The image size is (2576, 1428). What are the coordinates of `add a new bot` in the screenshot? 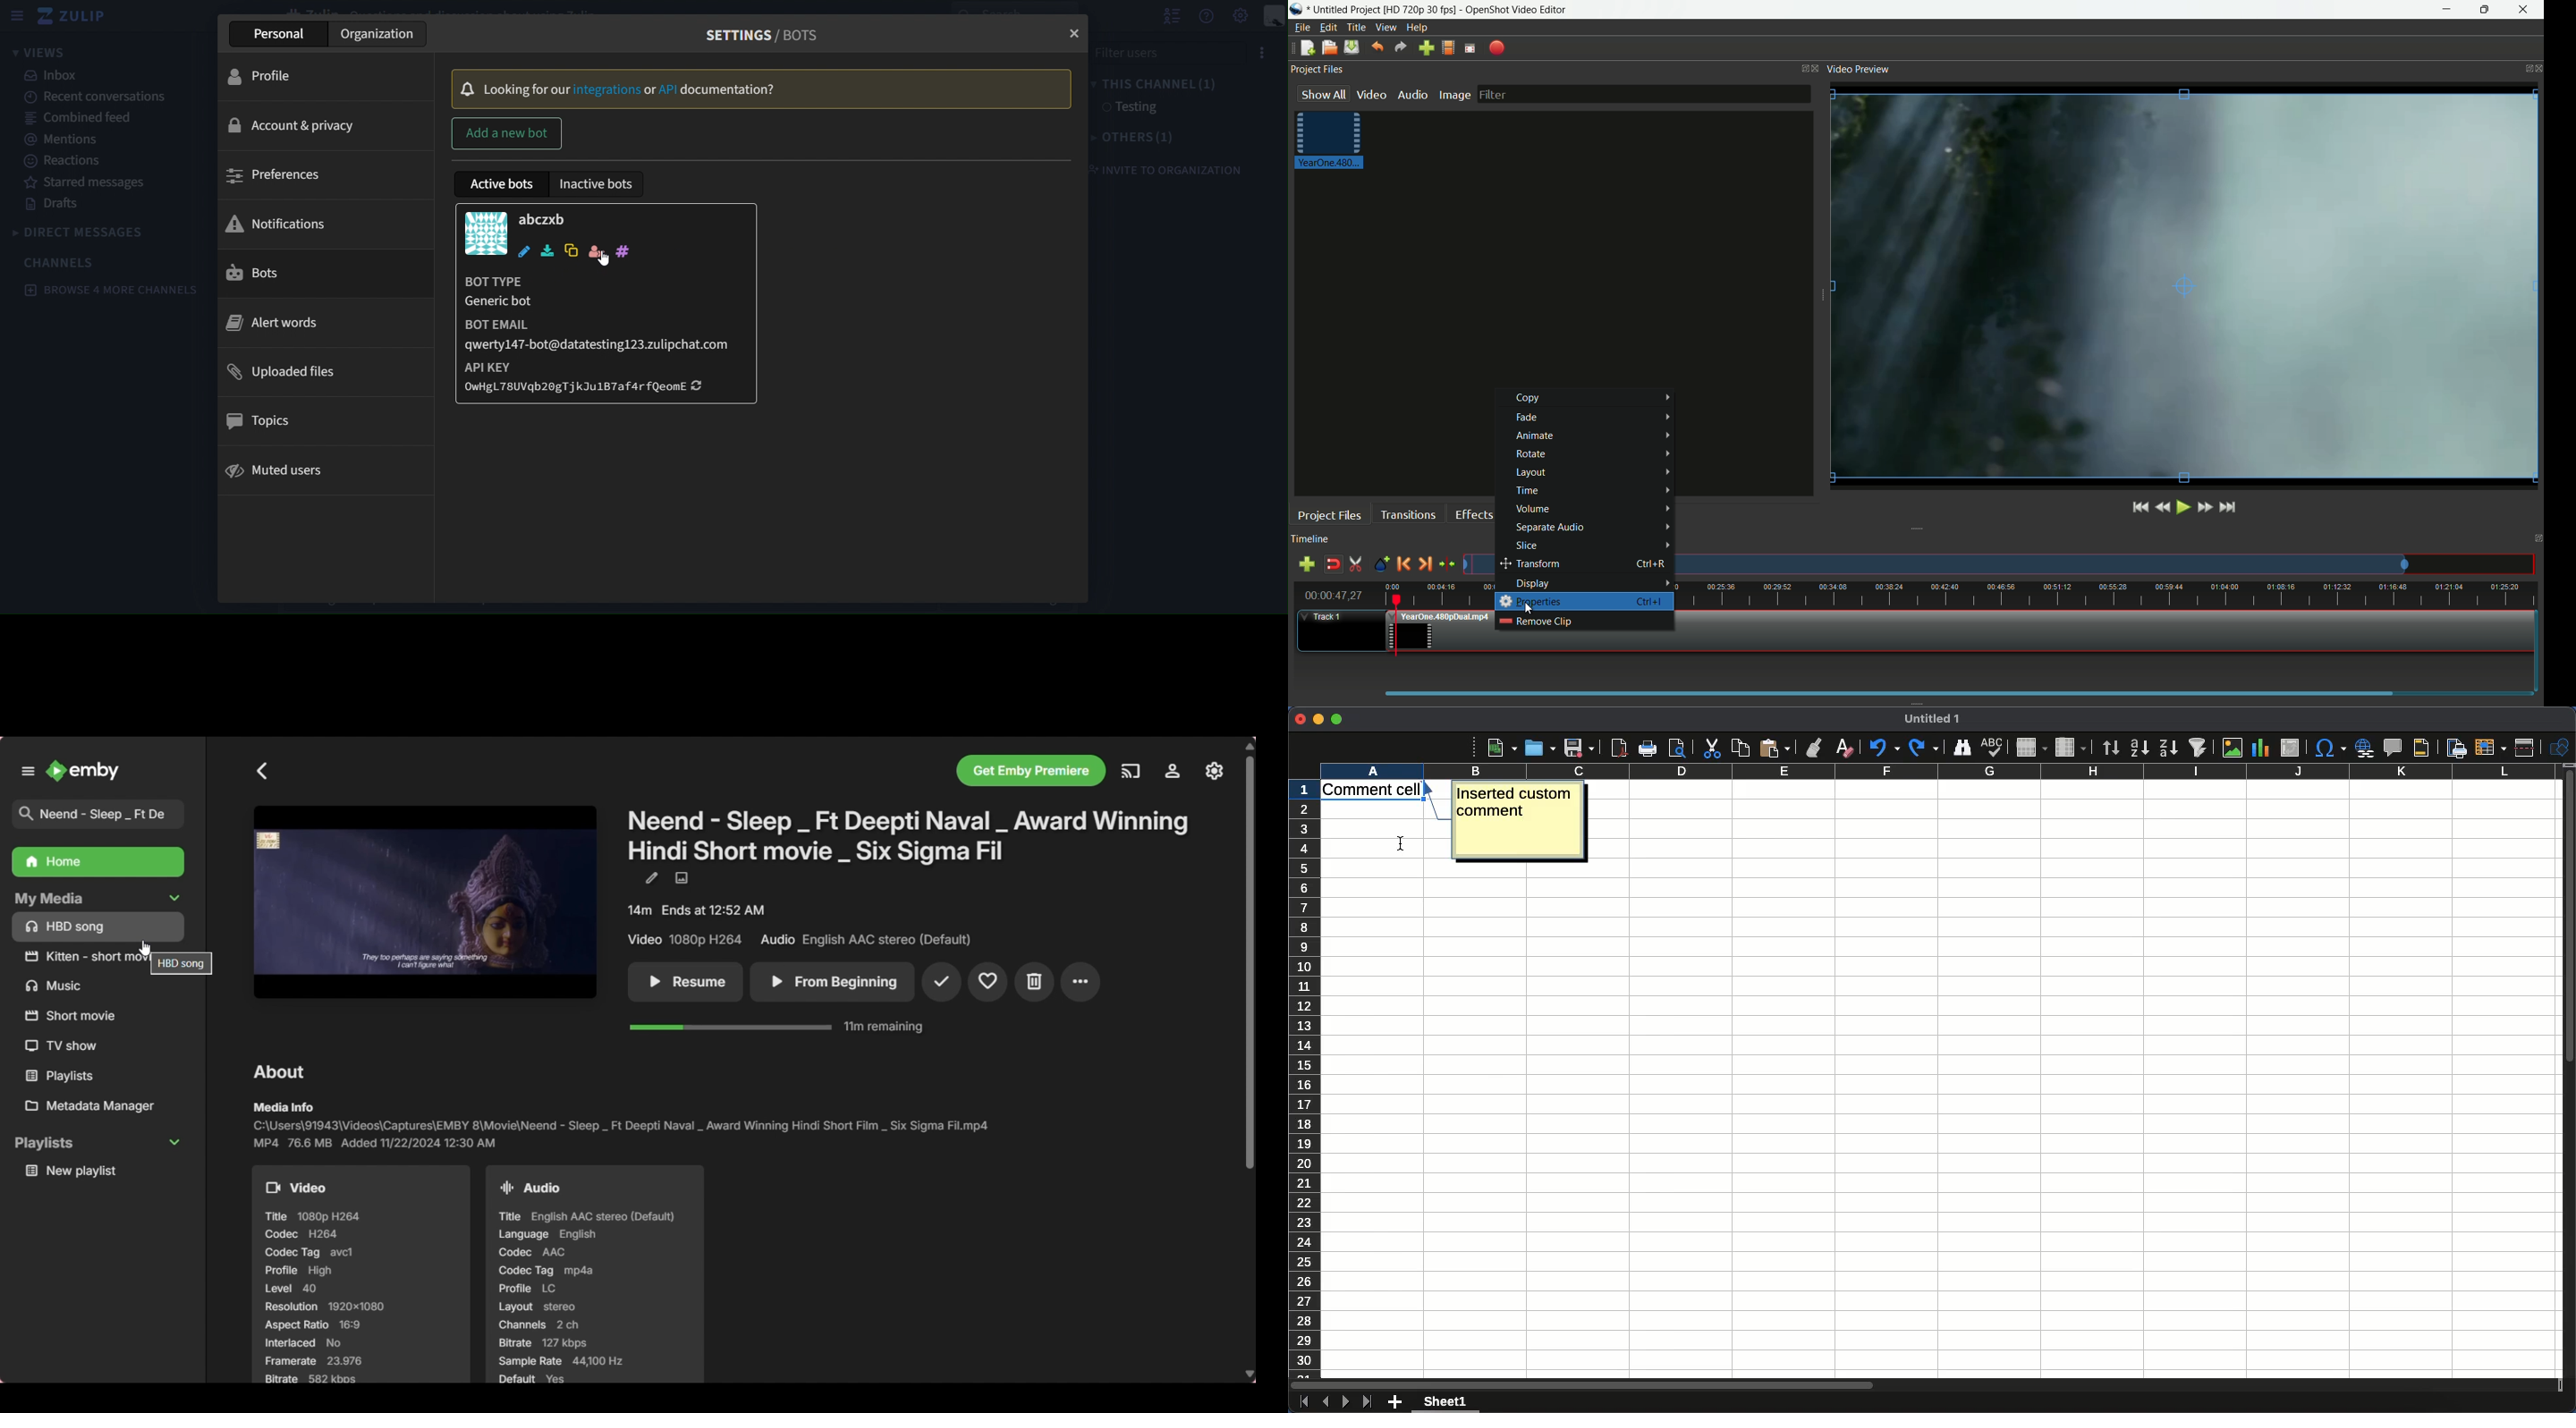 It's located at (507, 132).